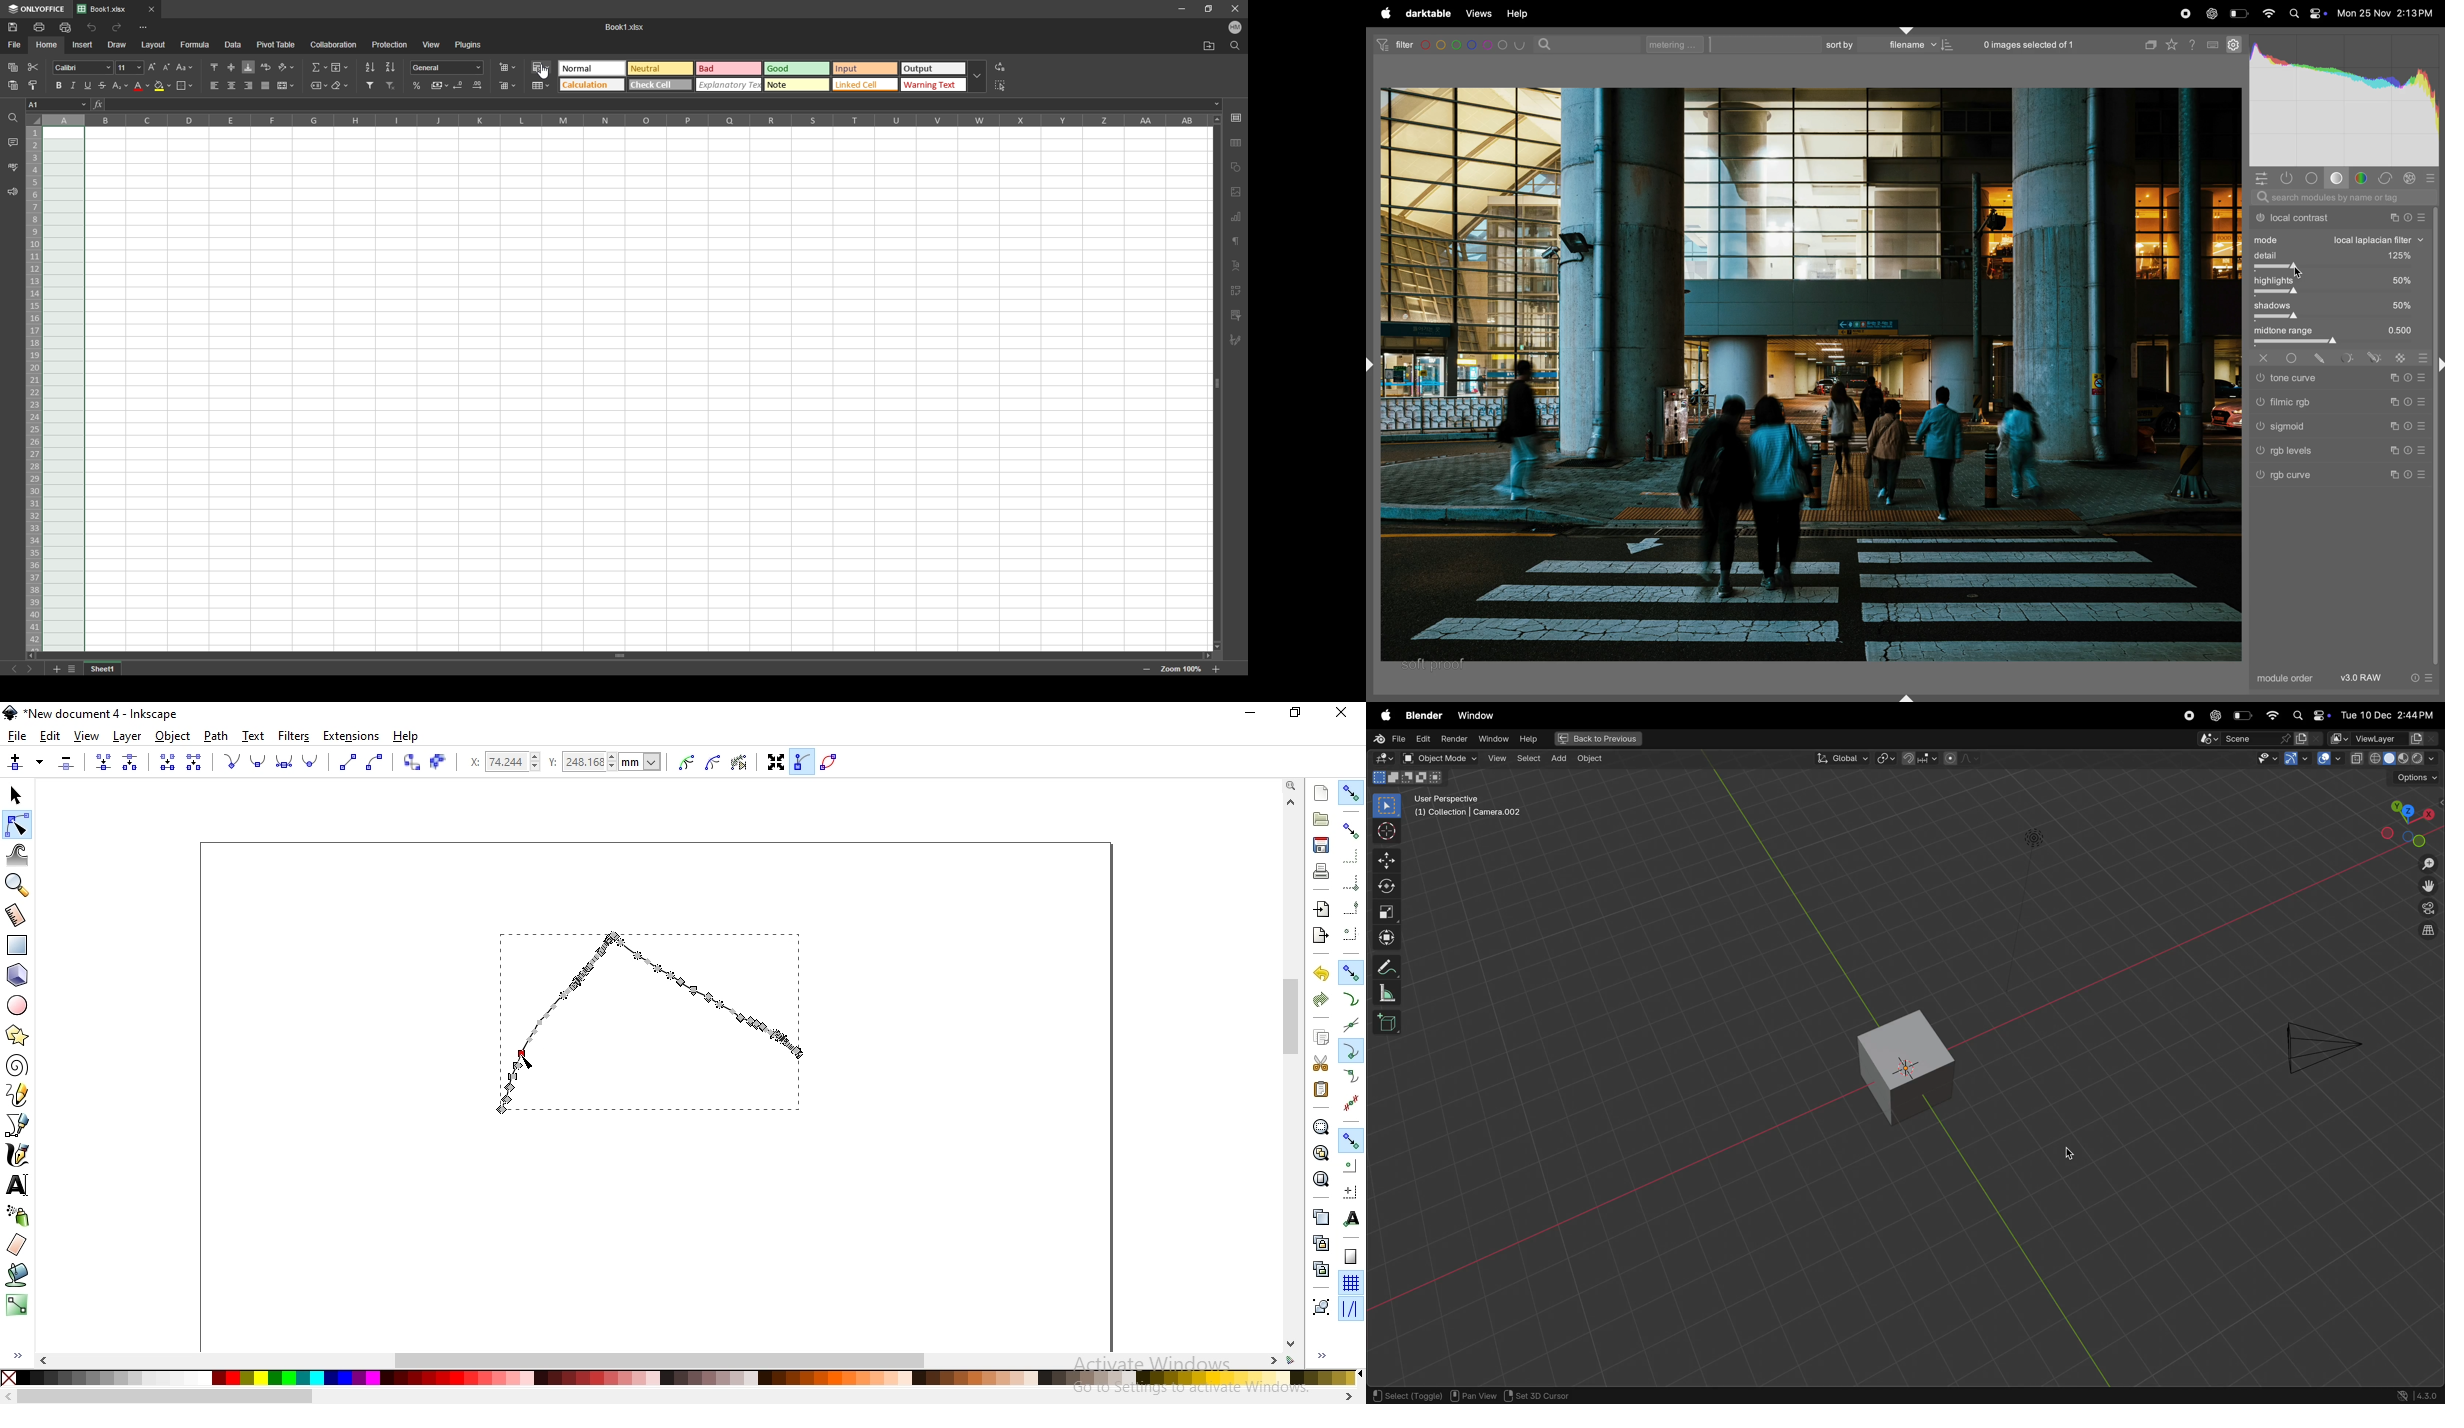  I want to click on , so click(1351, 882).